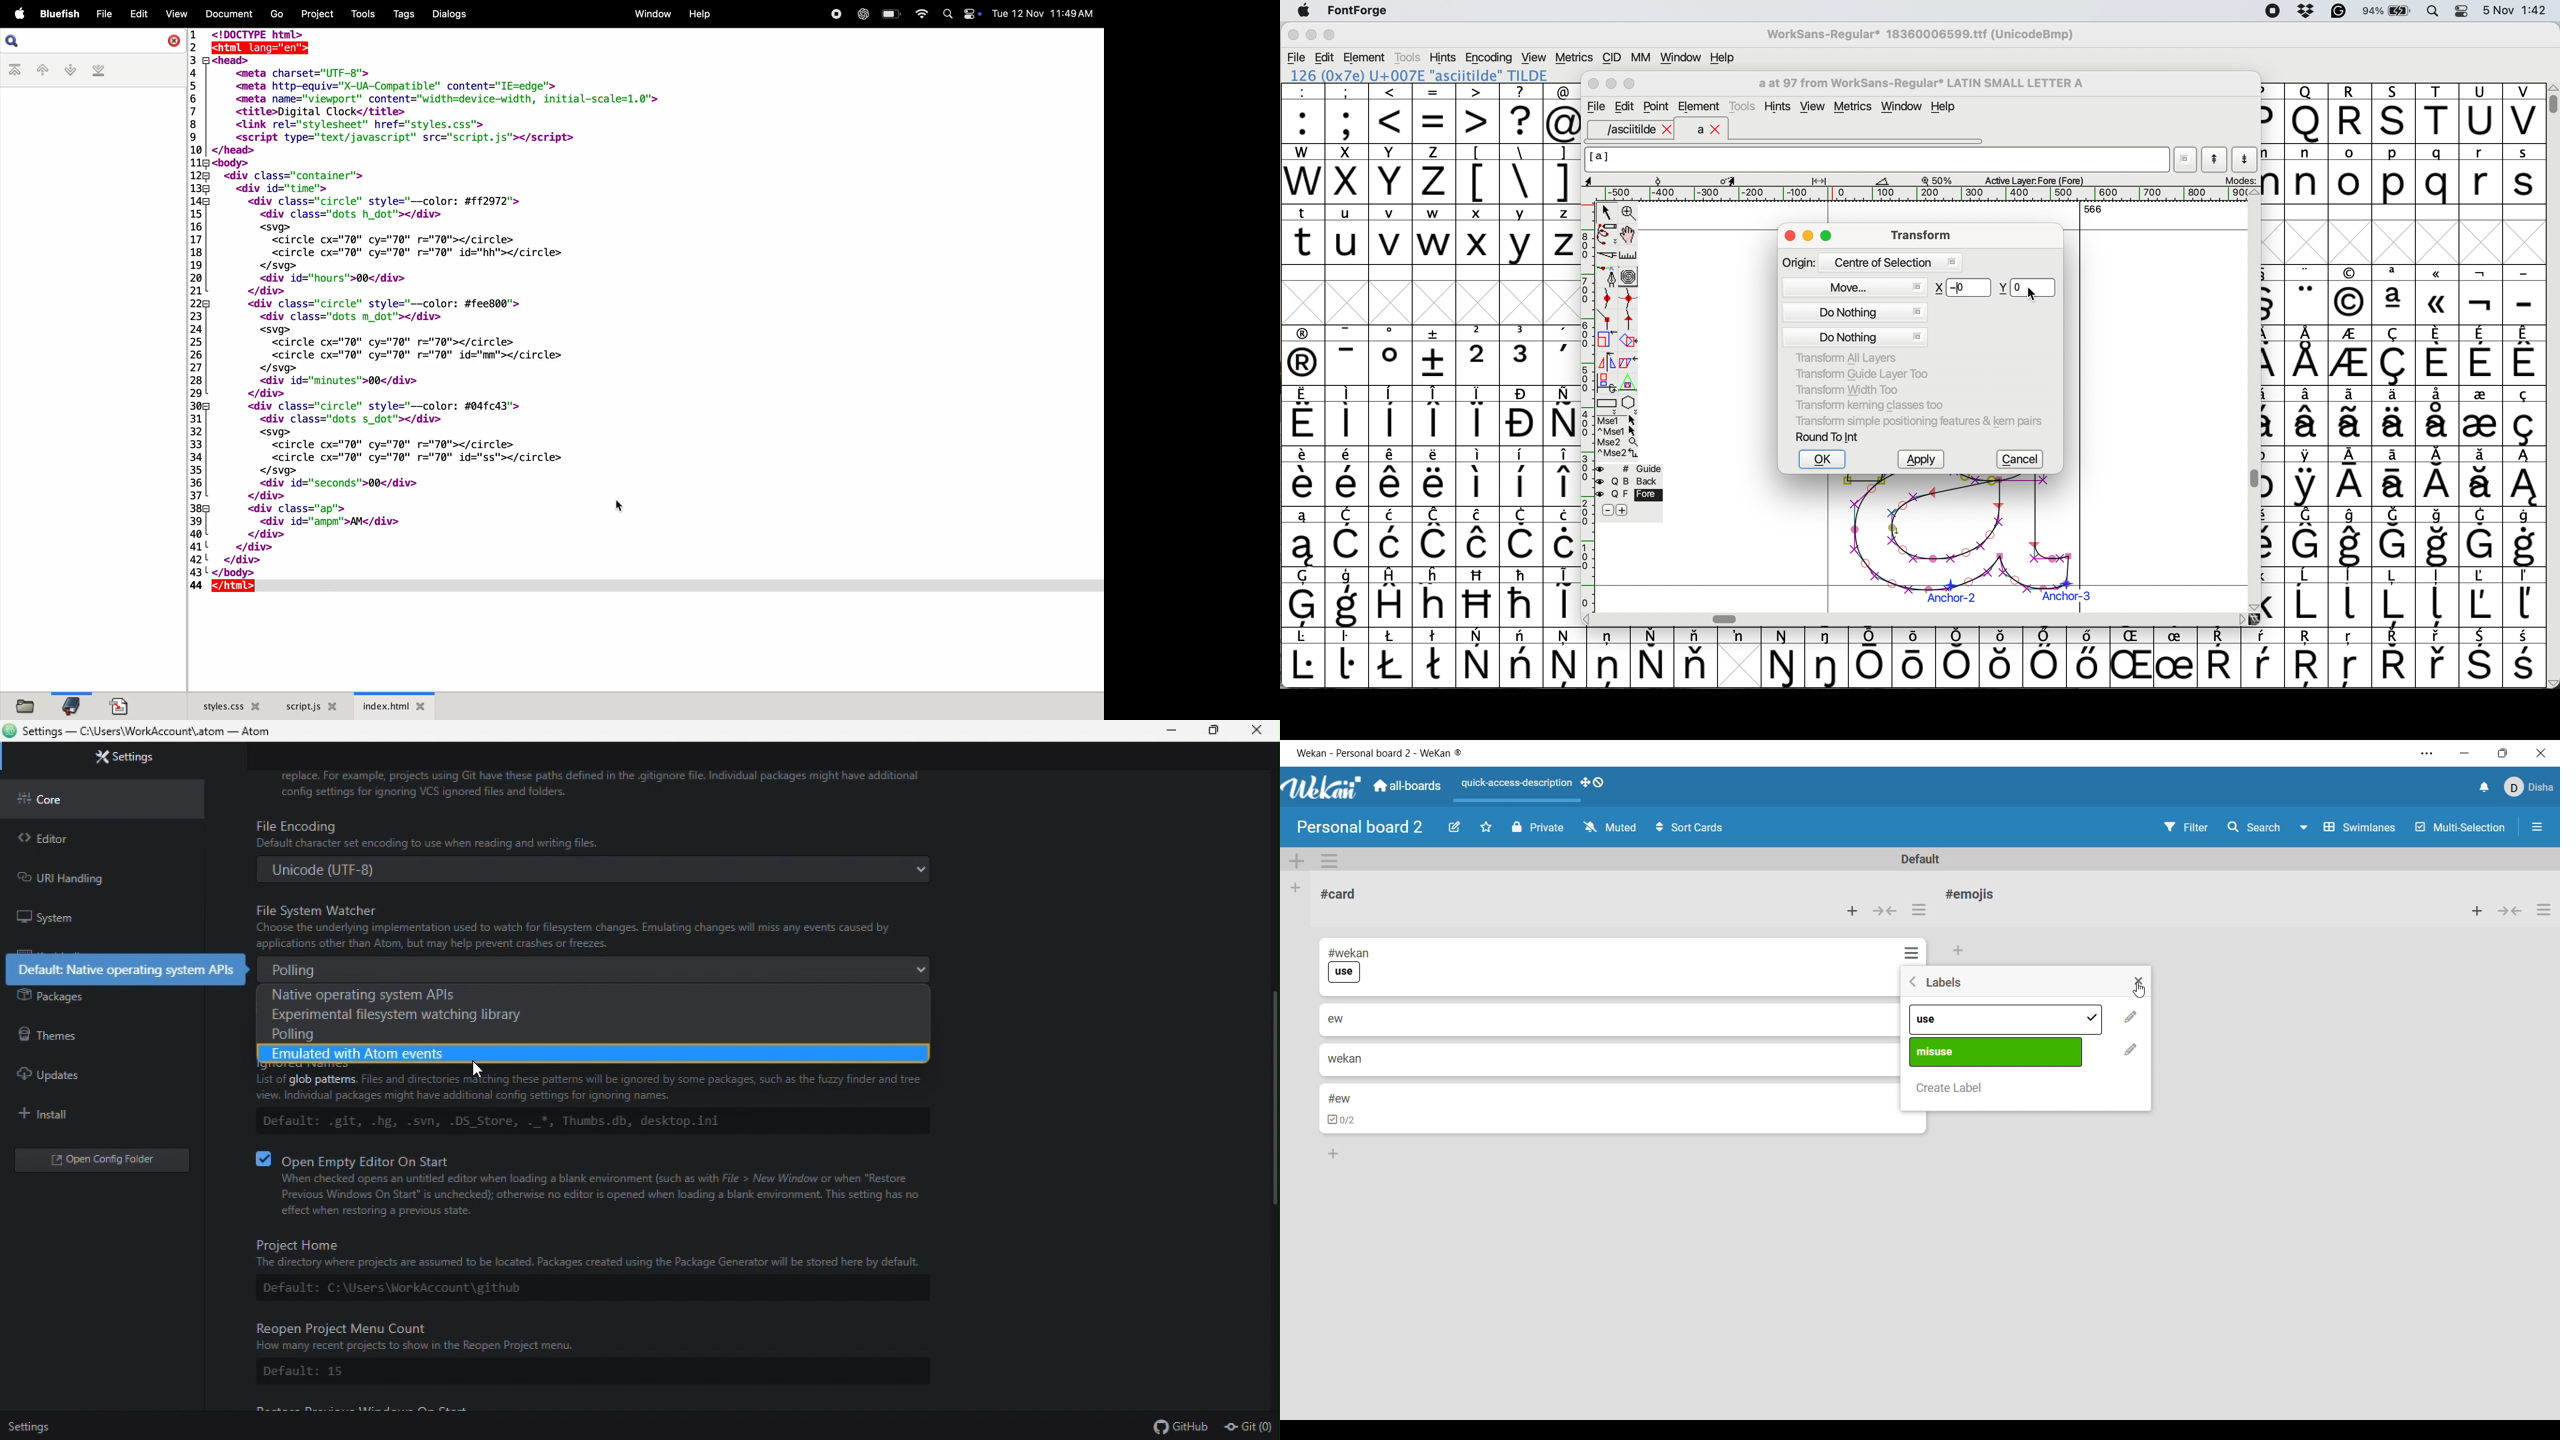 This screenshot has width=2576, height=1456. What do you see at coordinates (1350, 539) in the screenshot?
I see `symbol` at bounding box center [1350, 539].